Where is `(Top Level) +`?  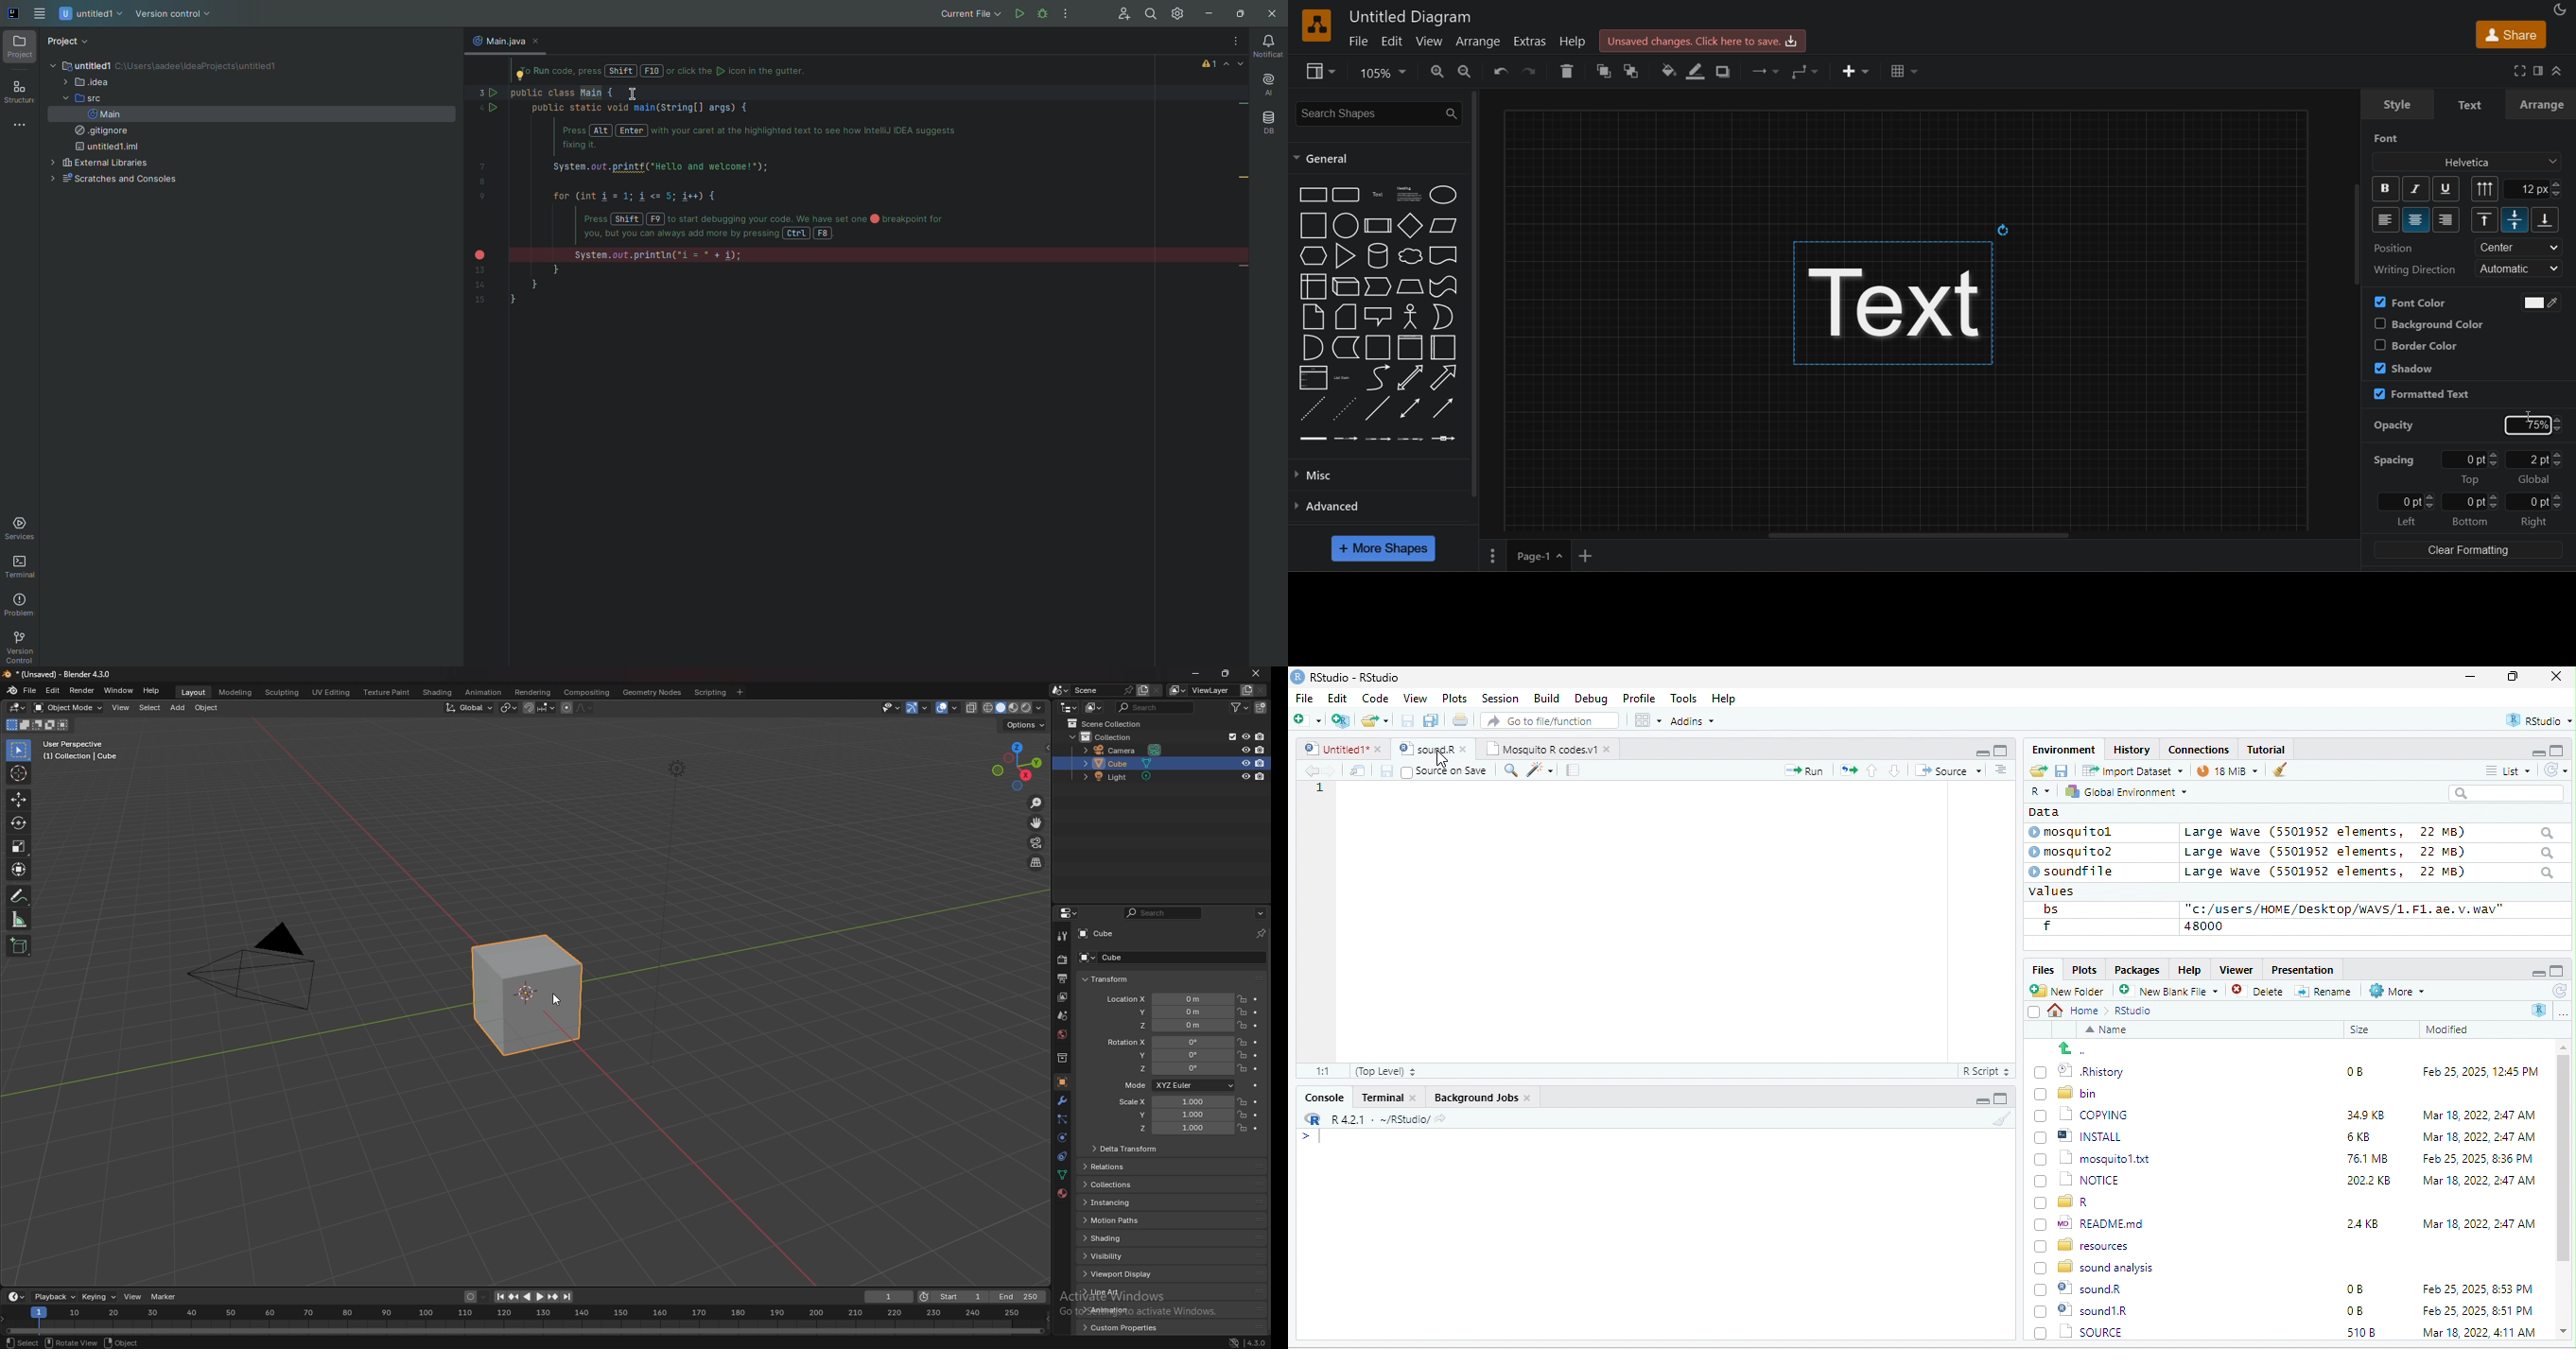
(Top Level) + is located at coordinates (1385, 1071).